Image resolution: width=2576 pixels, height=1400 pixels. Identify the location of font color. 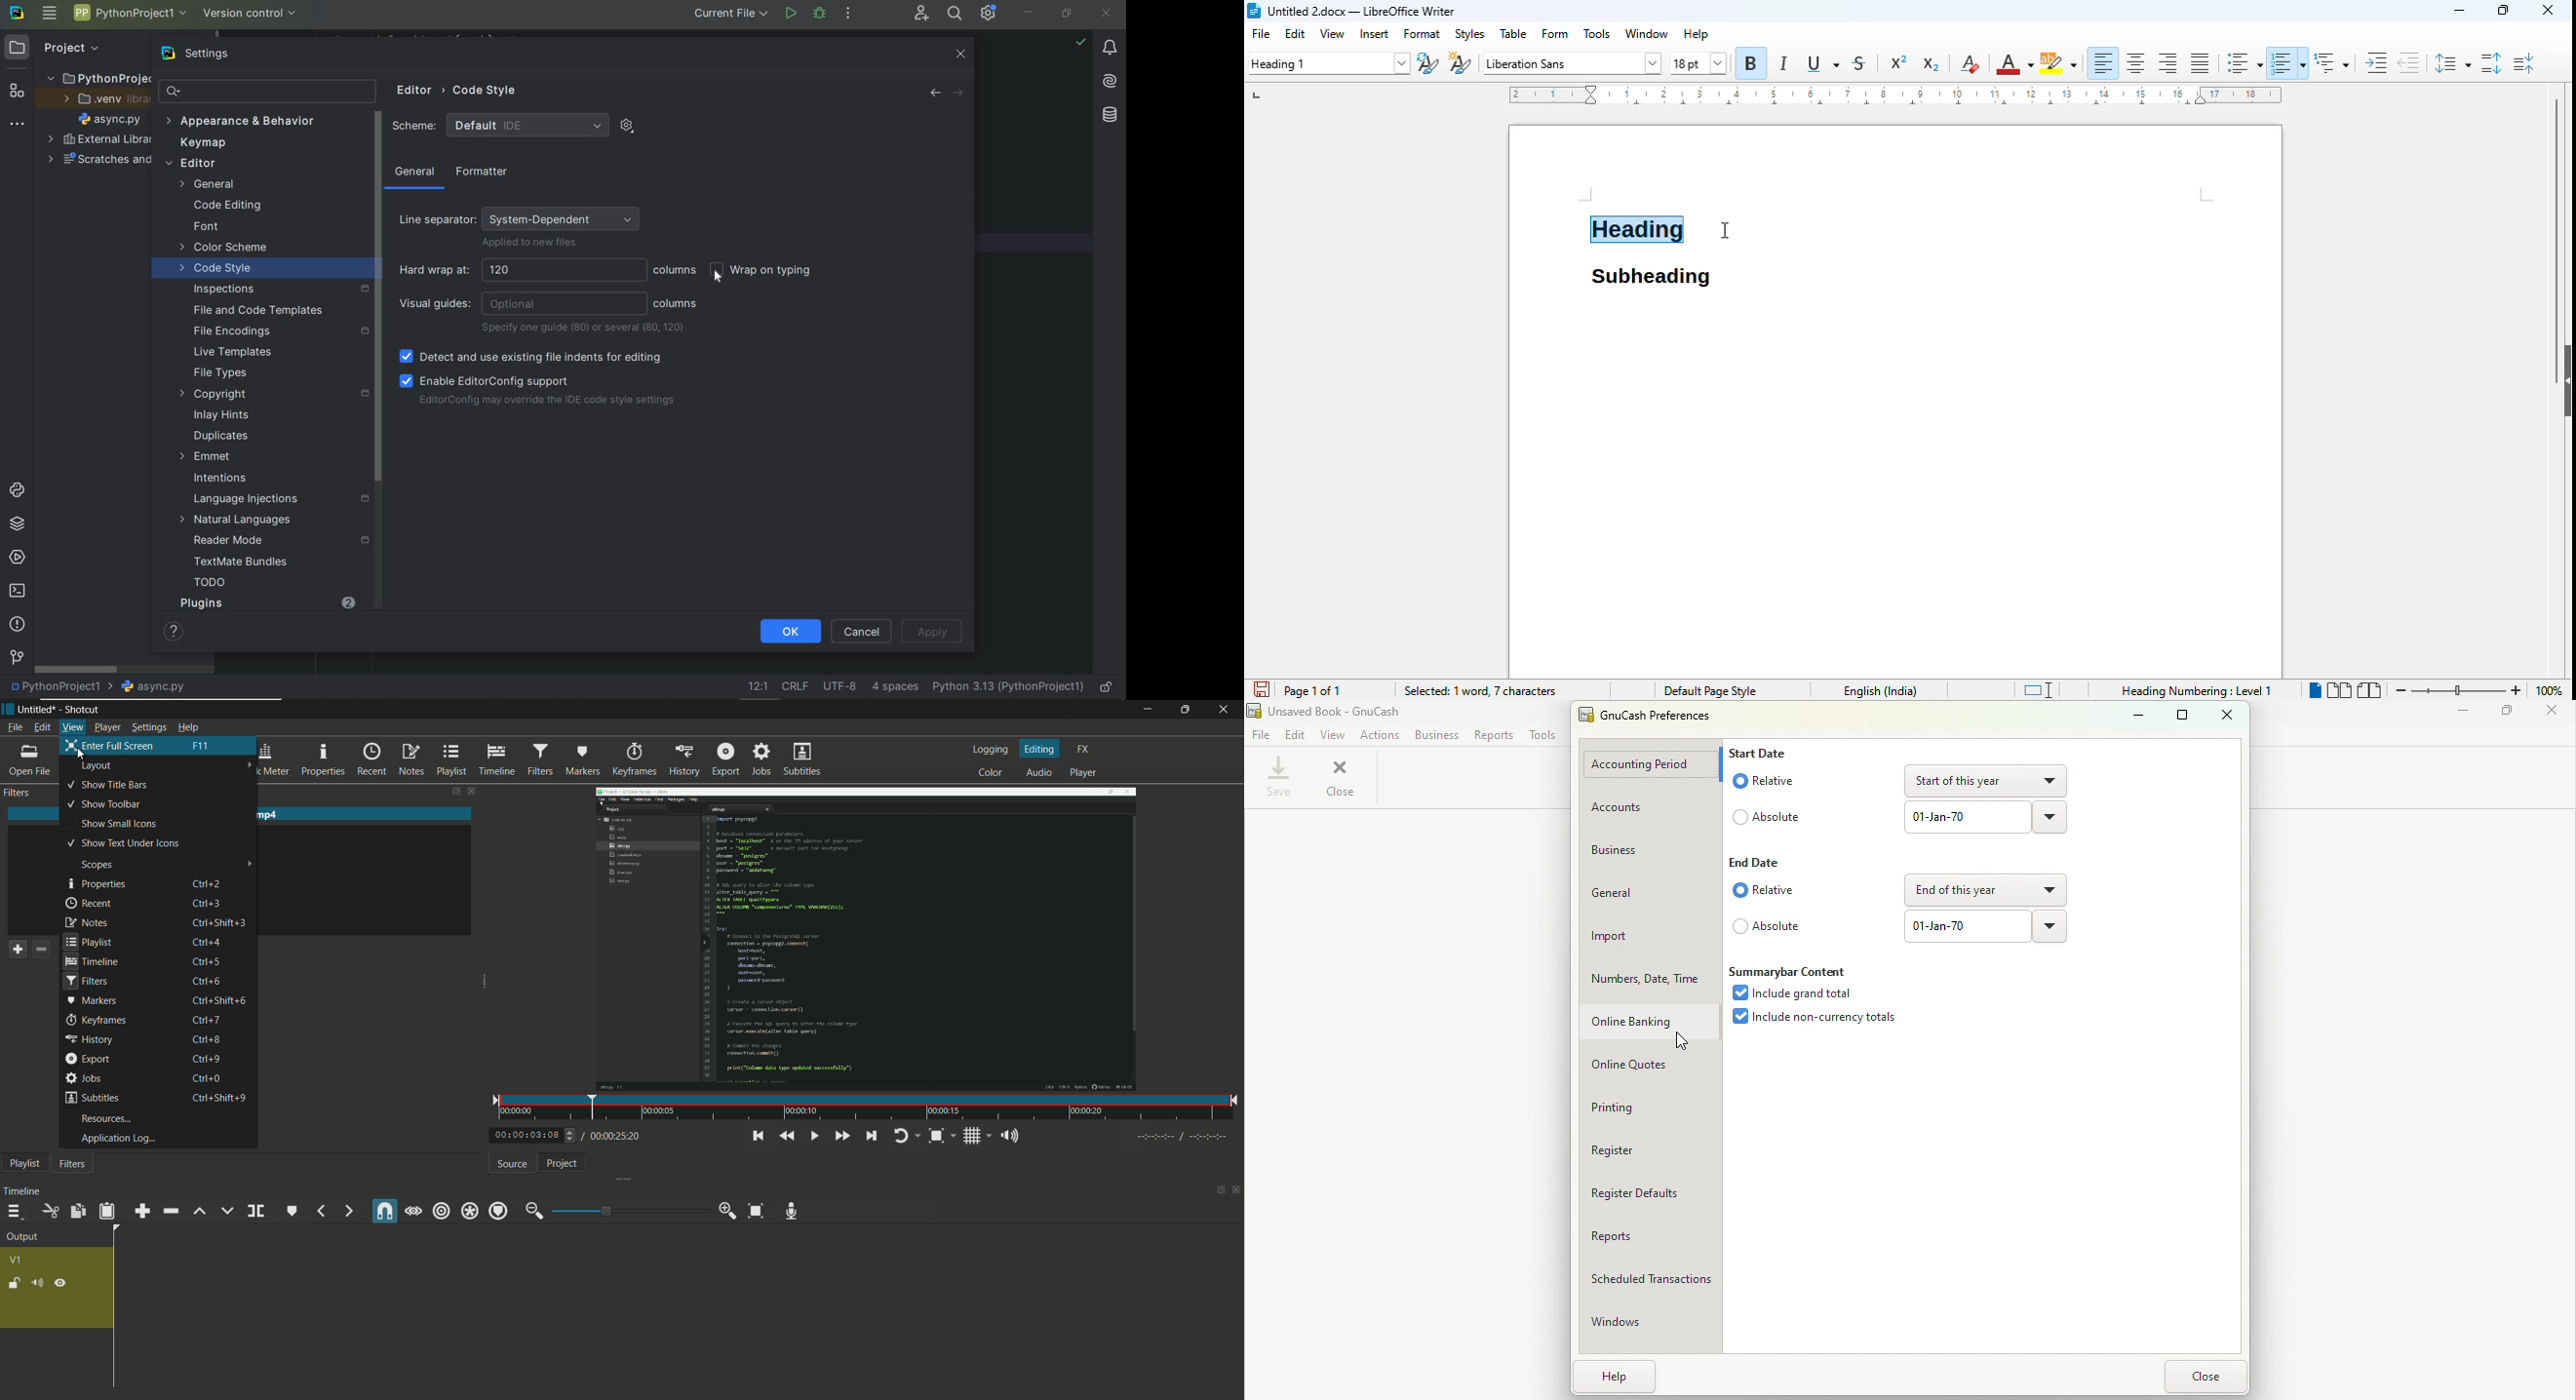
(2013, 64).